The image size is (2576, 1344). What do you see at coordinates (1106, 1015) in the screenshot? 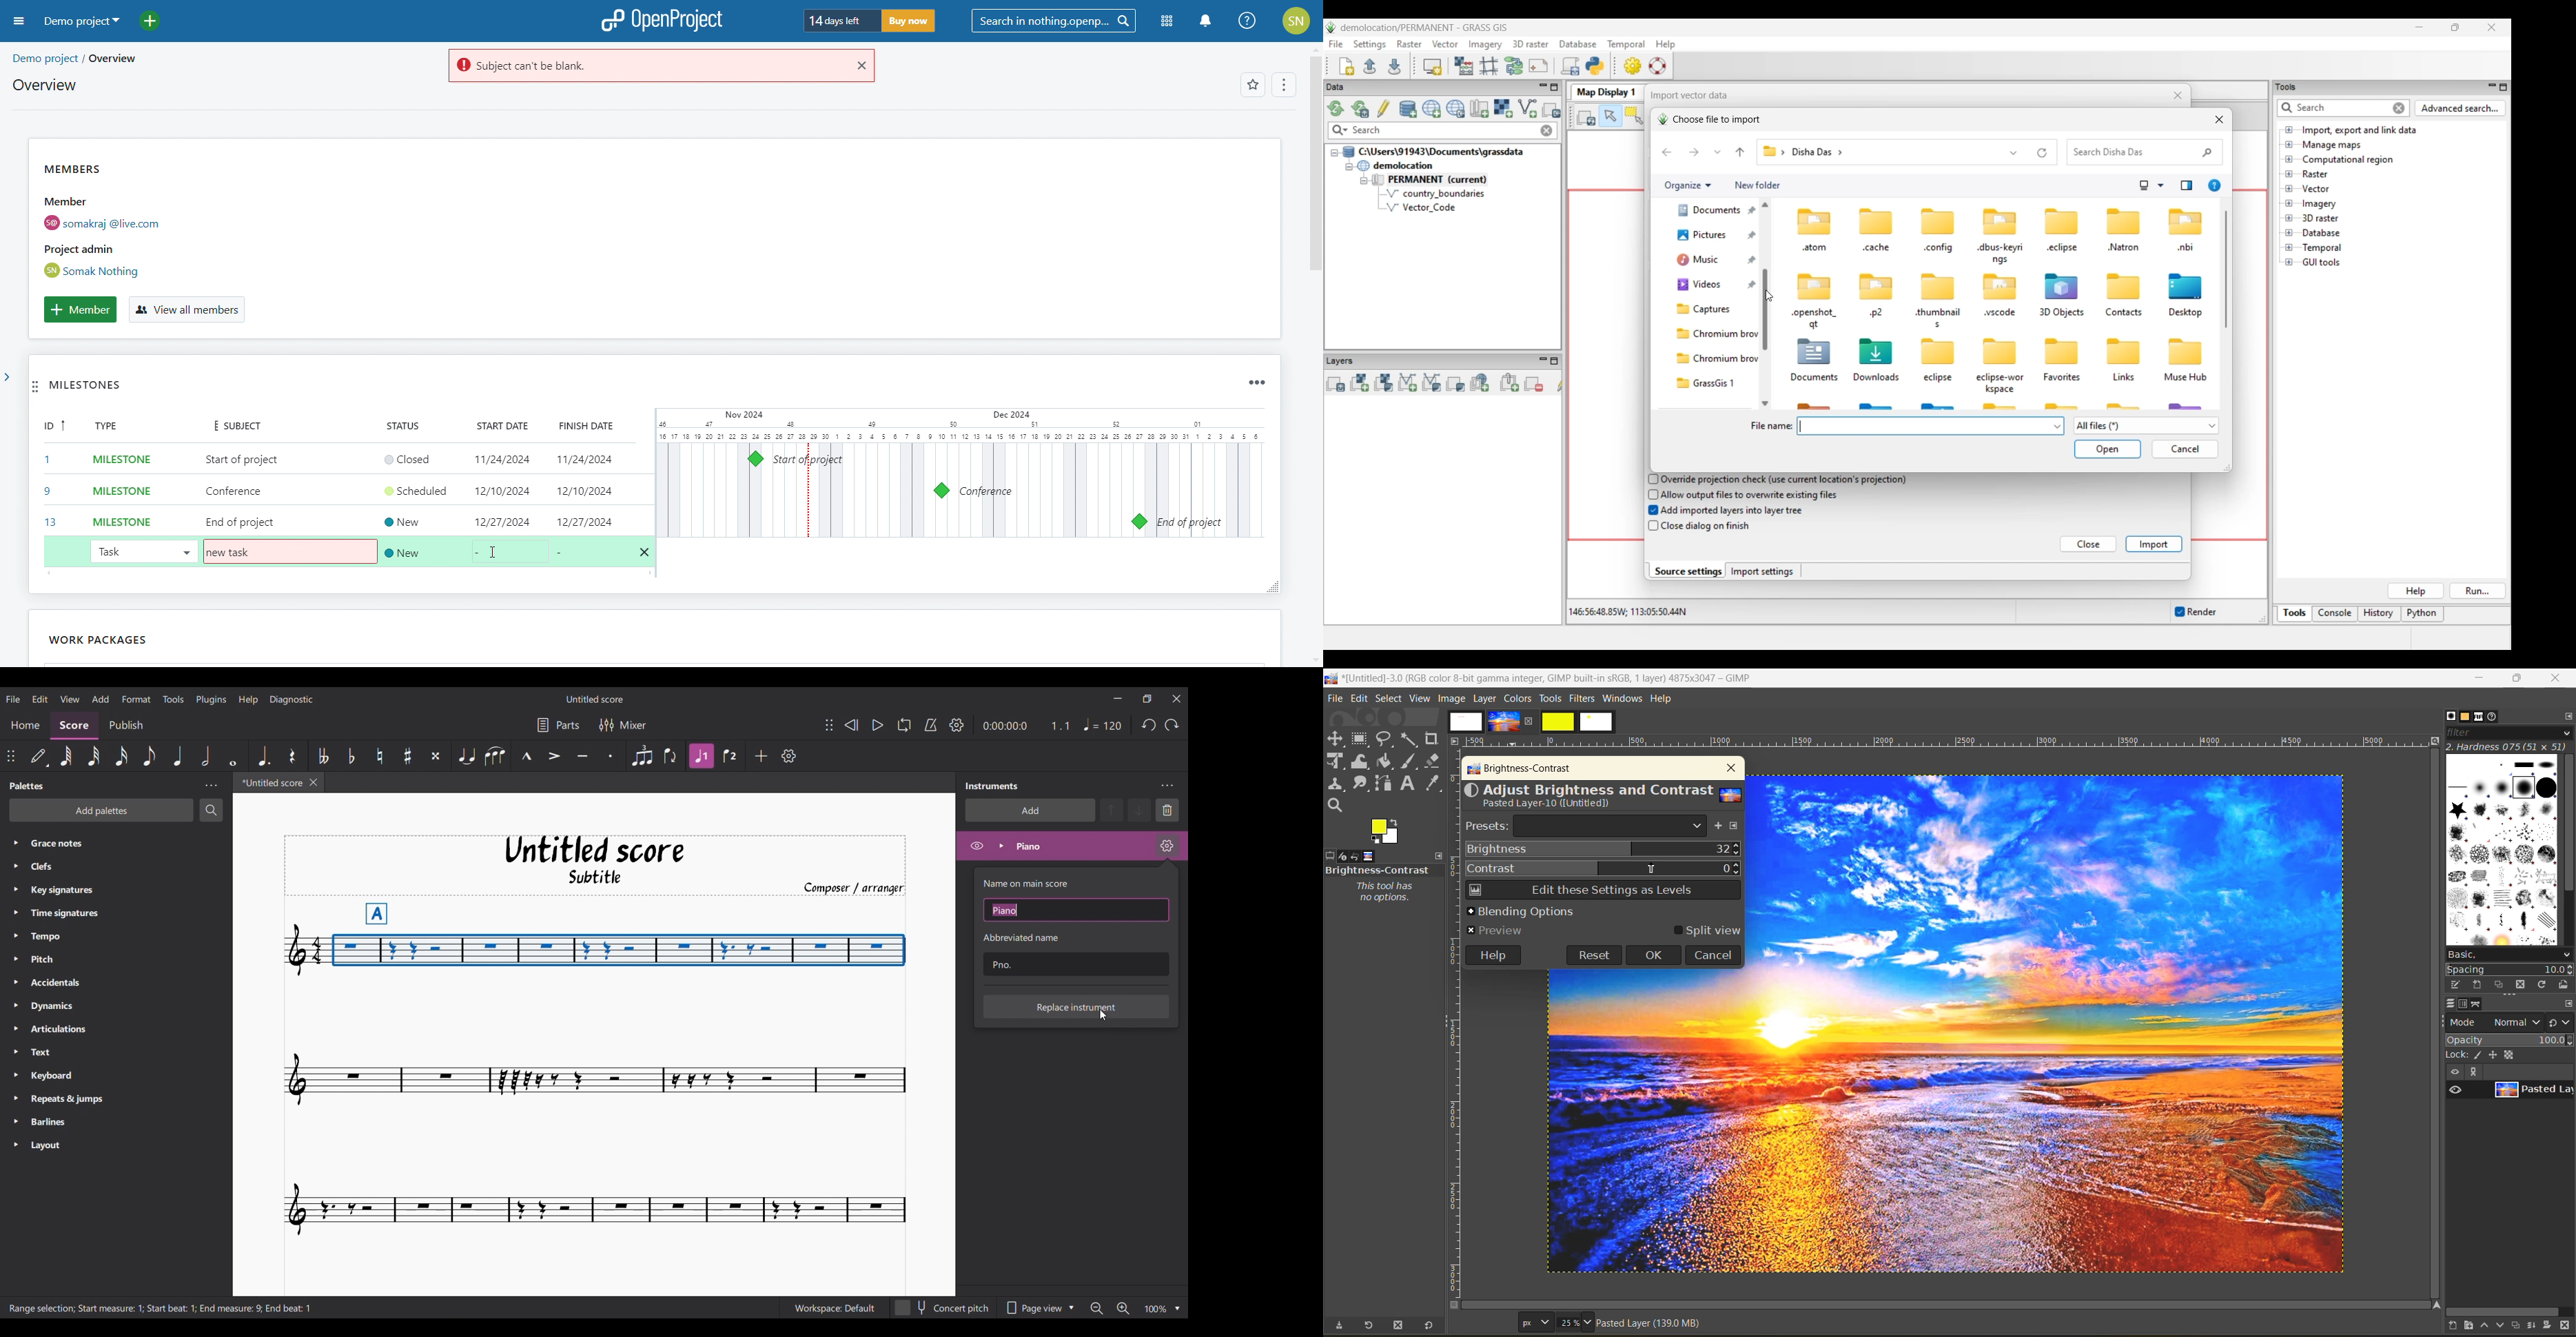
I see `Cursor` at bounding box center [1106, 1015].